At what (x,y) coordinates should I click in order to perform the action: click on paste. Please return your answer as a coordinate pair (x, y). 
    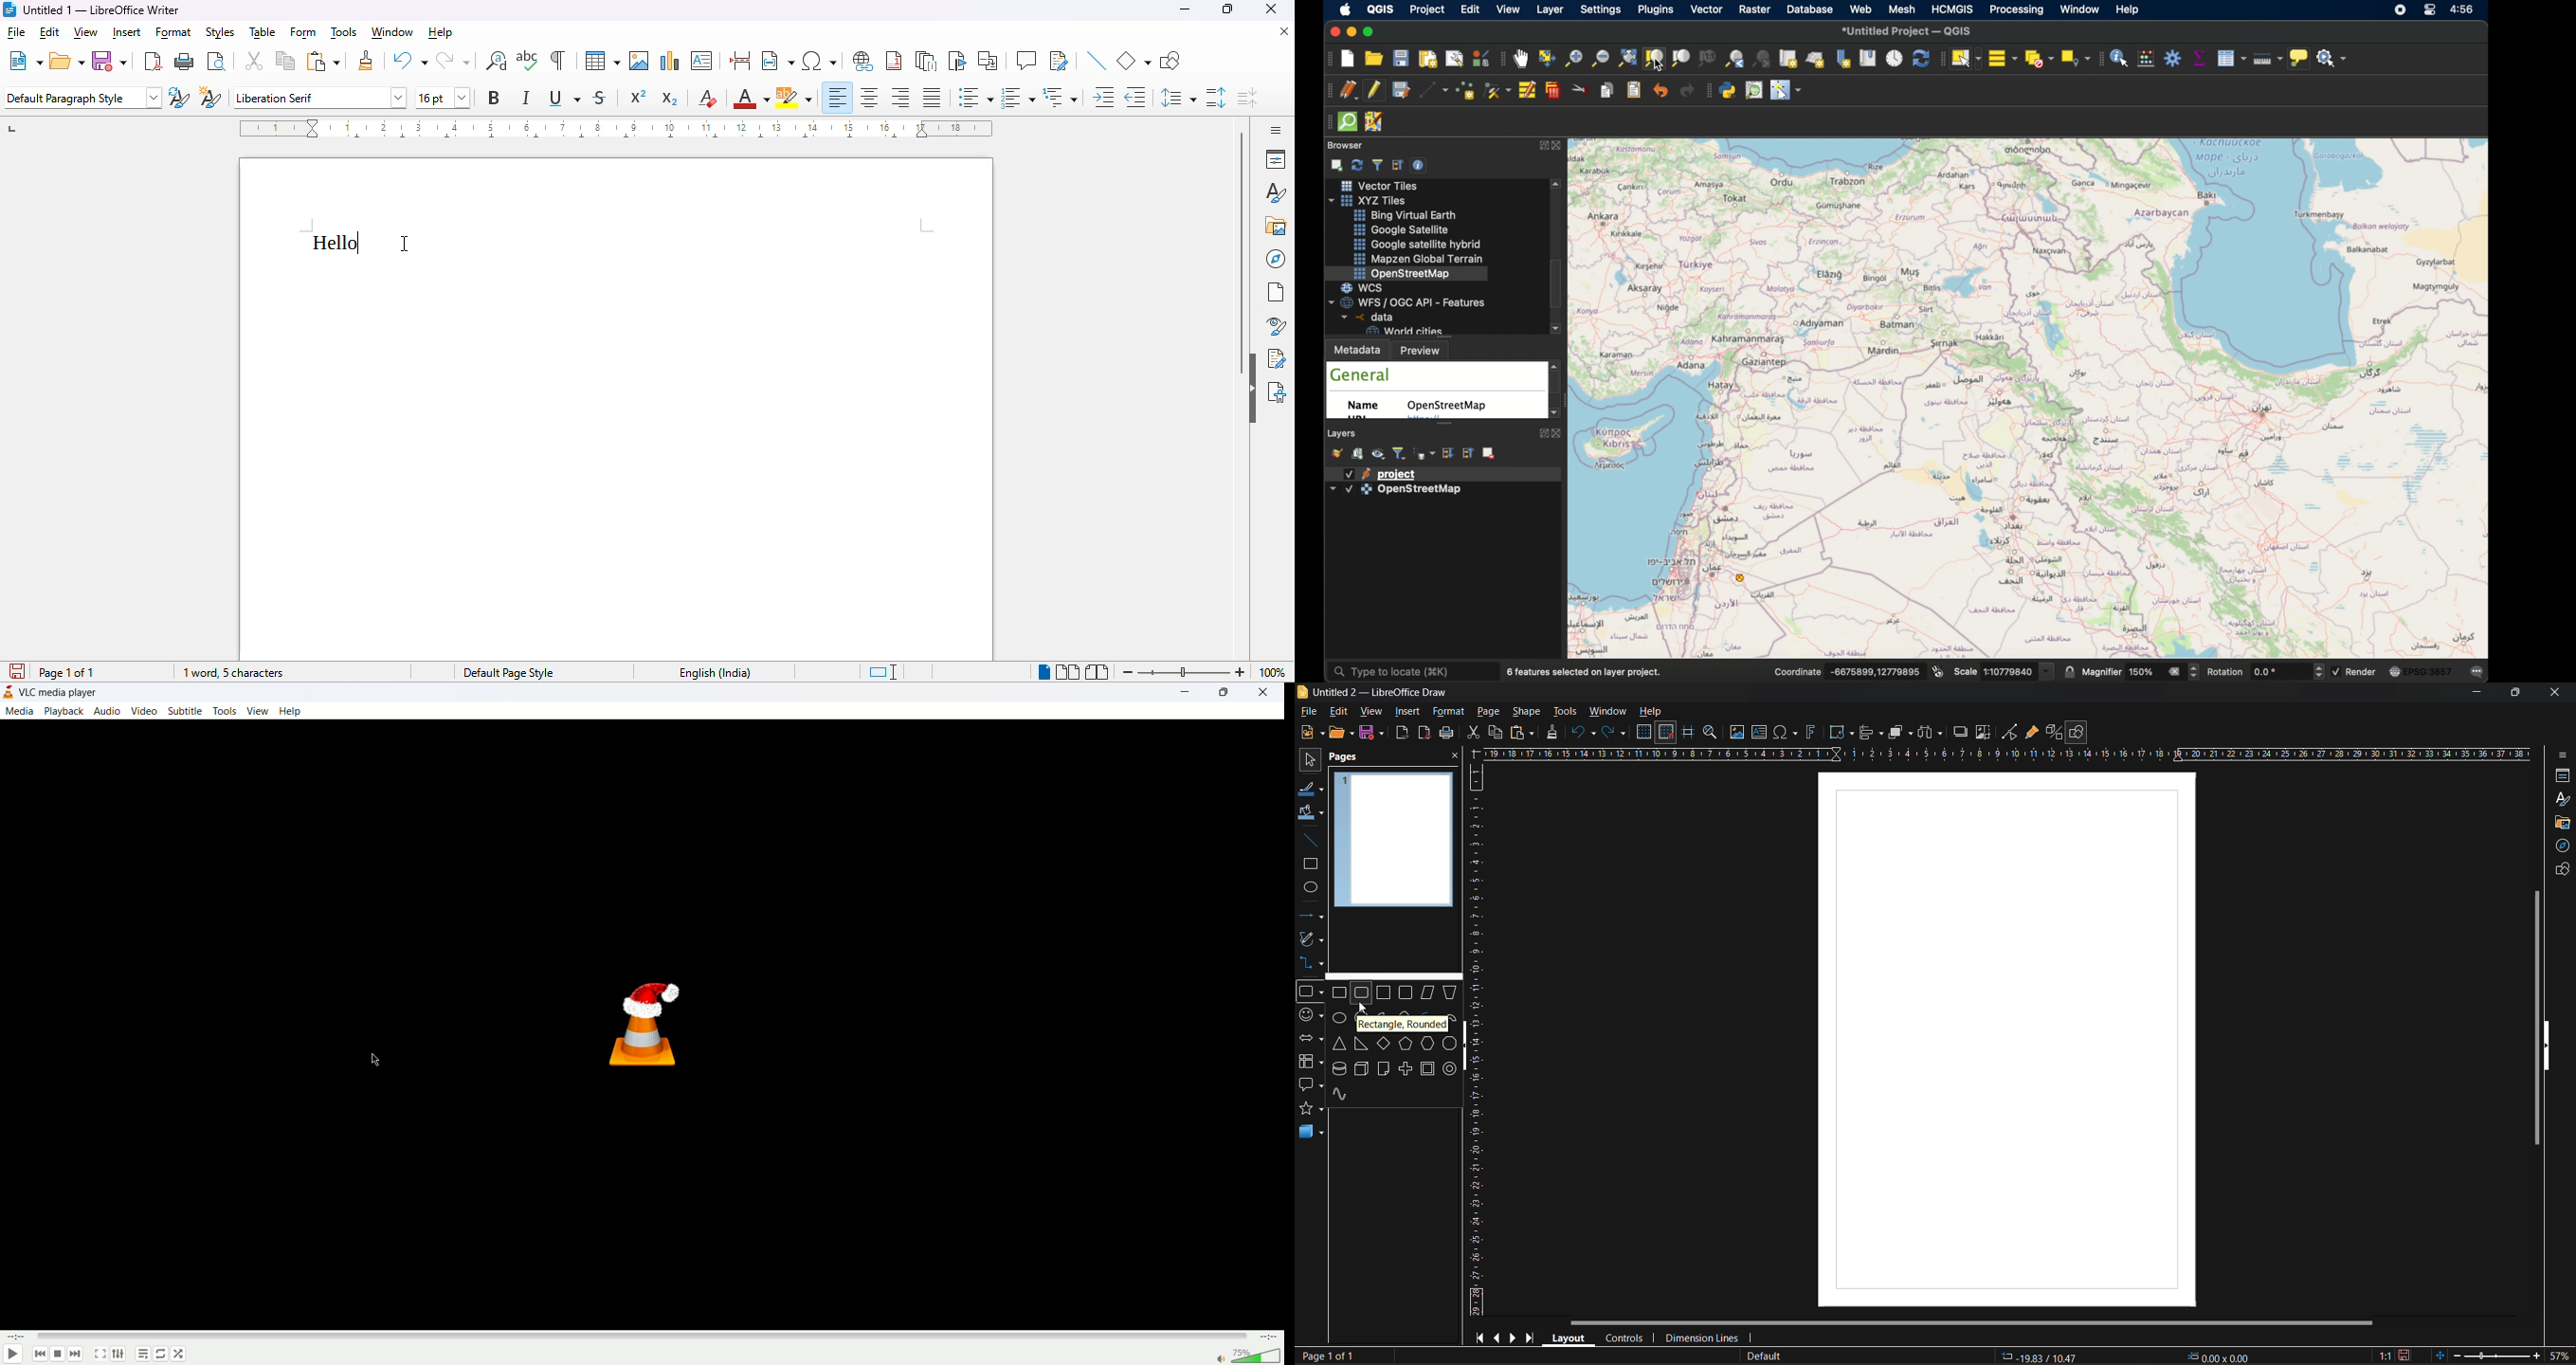
    Looking at the image, I should click on (324, 61).